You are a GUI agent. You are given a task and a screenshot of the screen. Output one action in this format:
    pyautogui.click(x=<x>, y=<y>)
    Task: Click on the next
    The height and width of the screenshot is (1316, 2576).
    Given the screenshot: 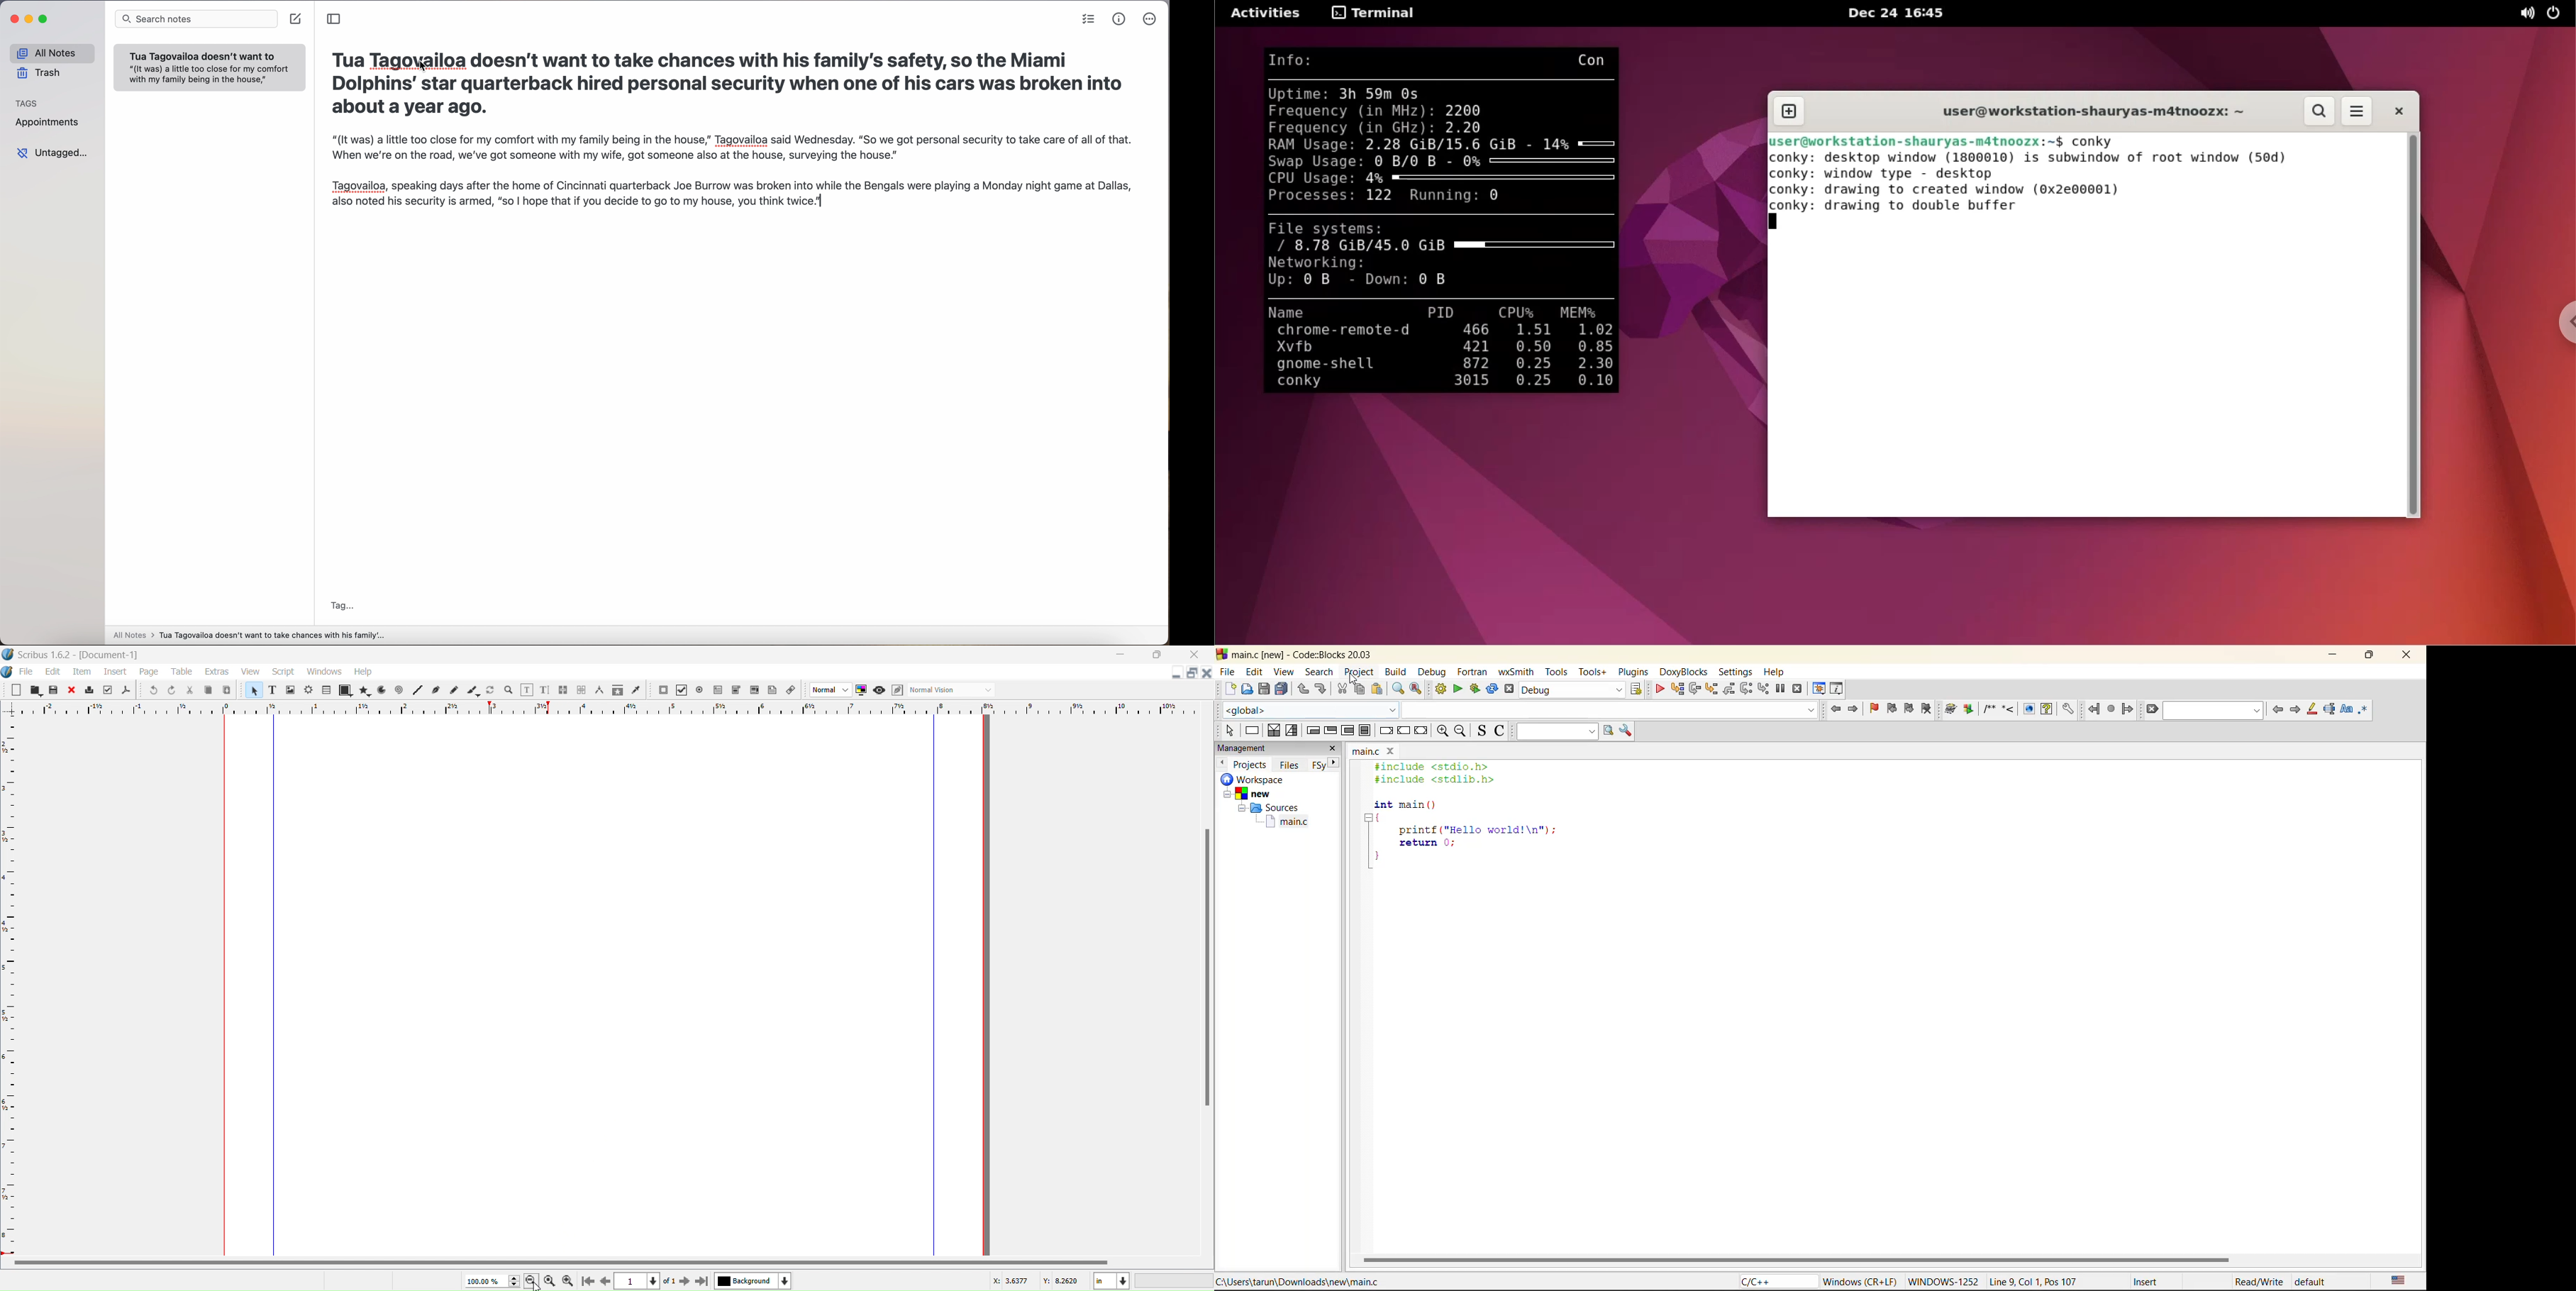 What is the action you would take?
    pyautogui.click(x=2295, y=711)
    